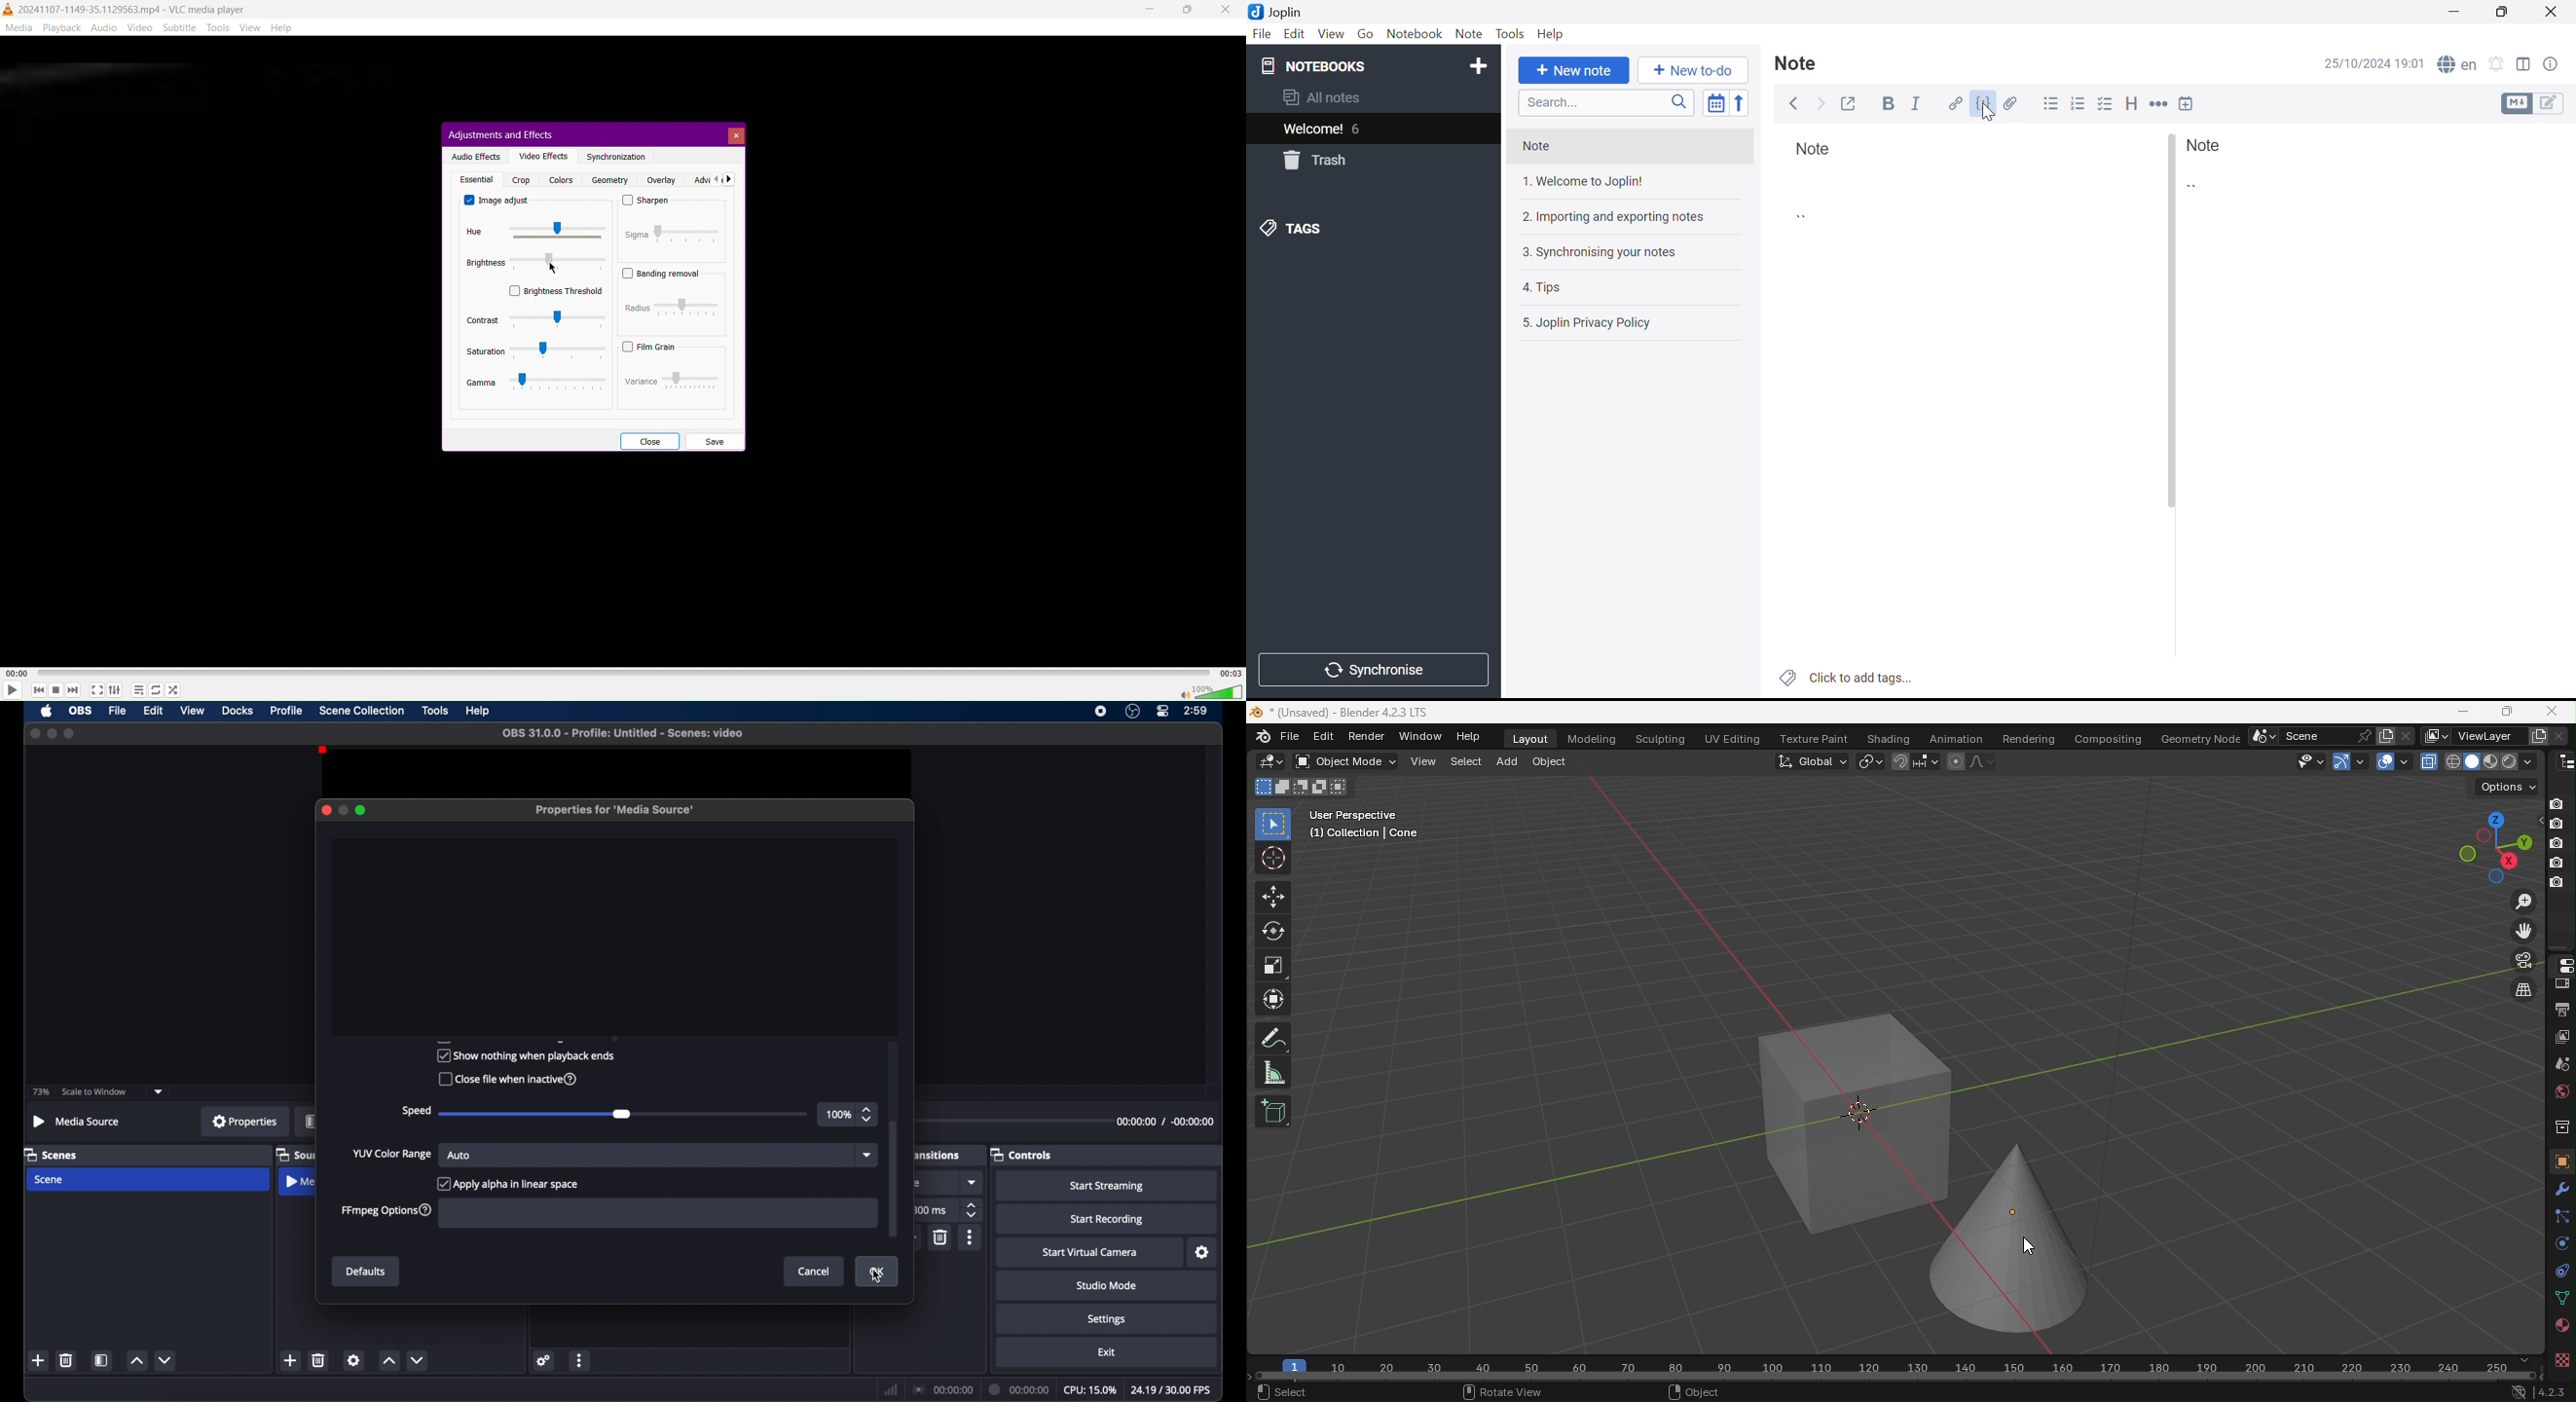 The image size is (2576, 1428). Describe the element at coordinates (1510, 33) in the screenshot. I see `Tools` at that location.